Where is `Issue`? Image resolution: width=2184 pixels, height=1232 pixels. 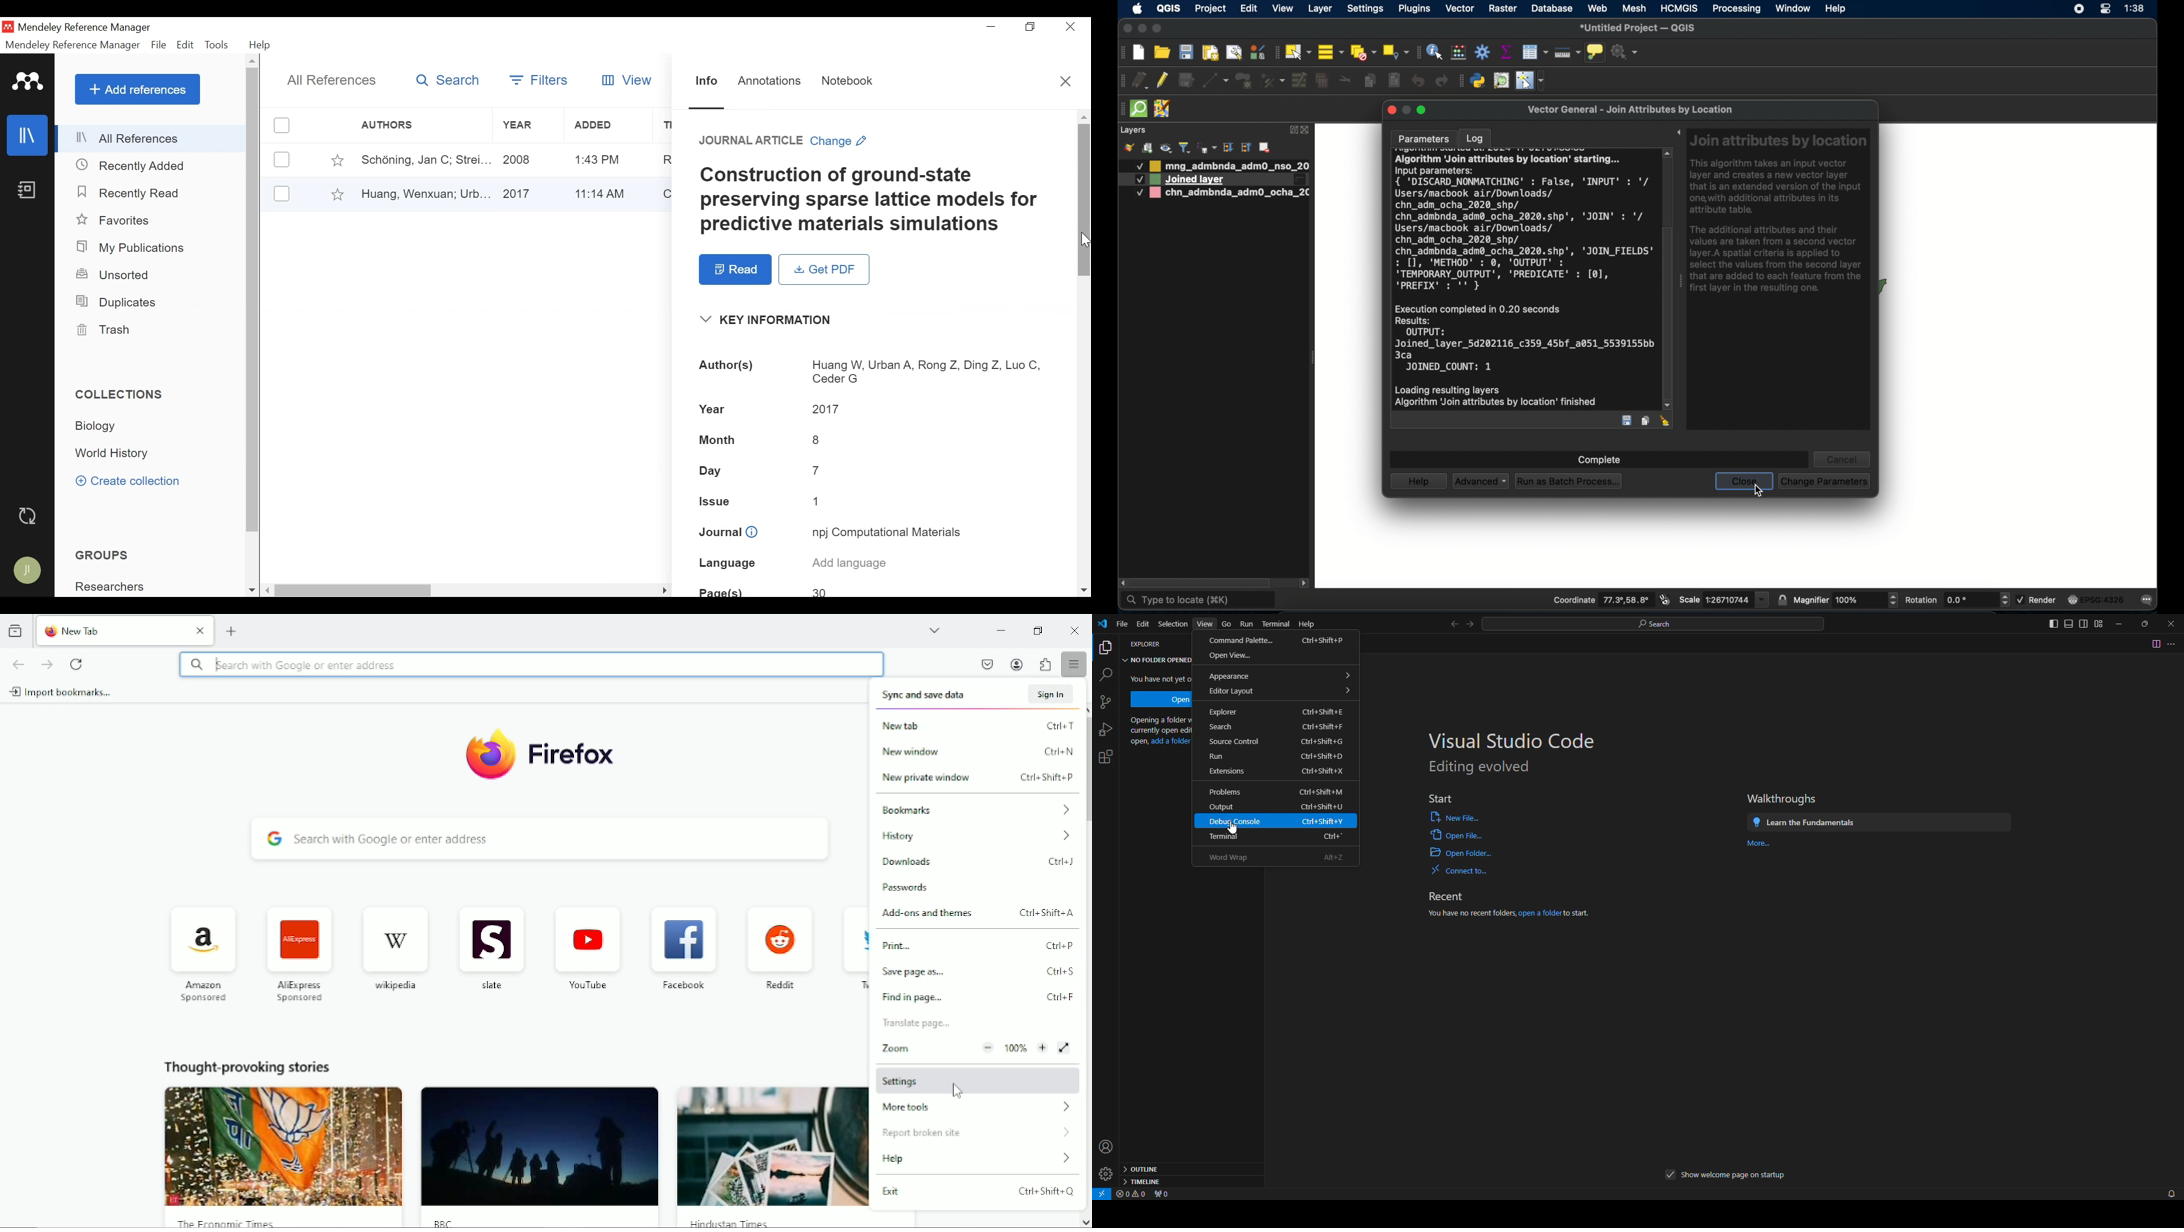 Issue is located at coordinates (875, 502).